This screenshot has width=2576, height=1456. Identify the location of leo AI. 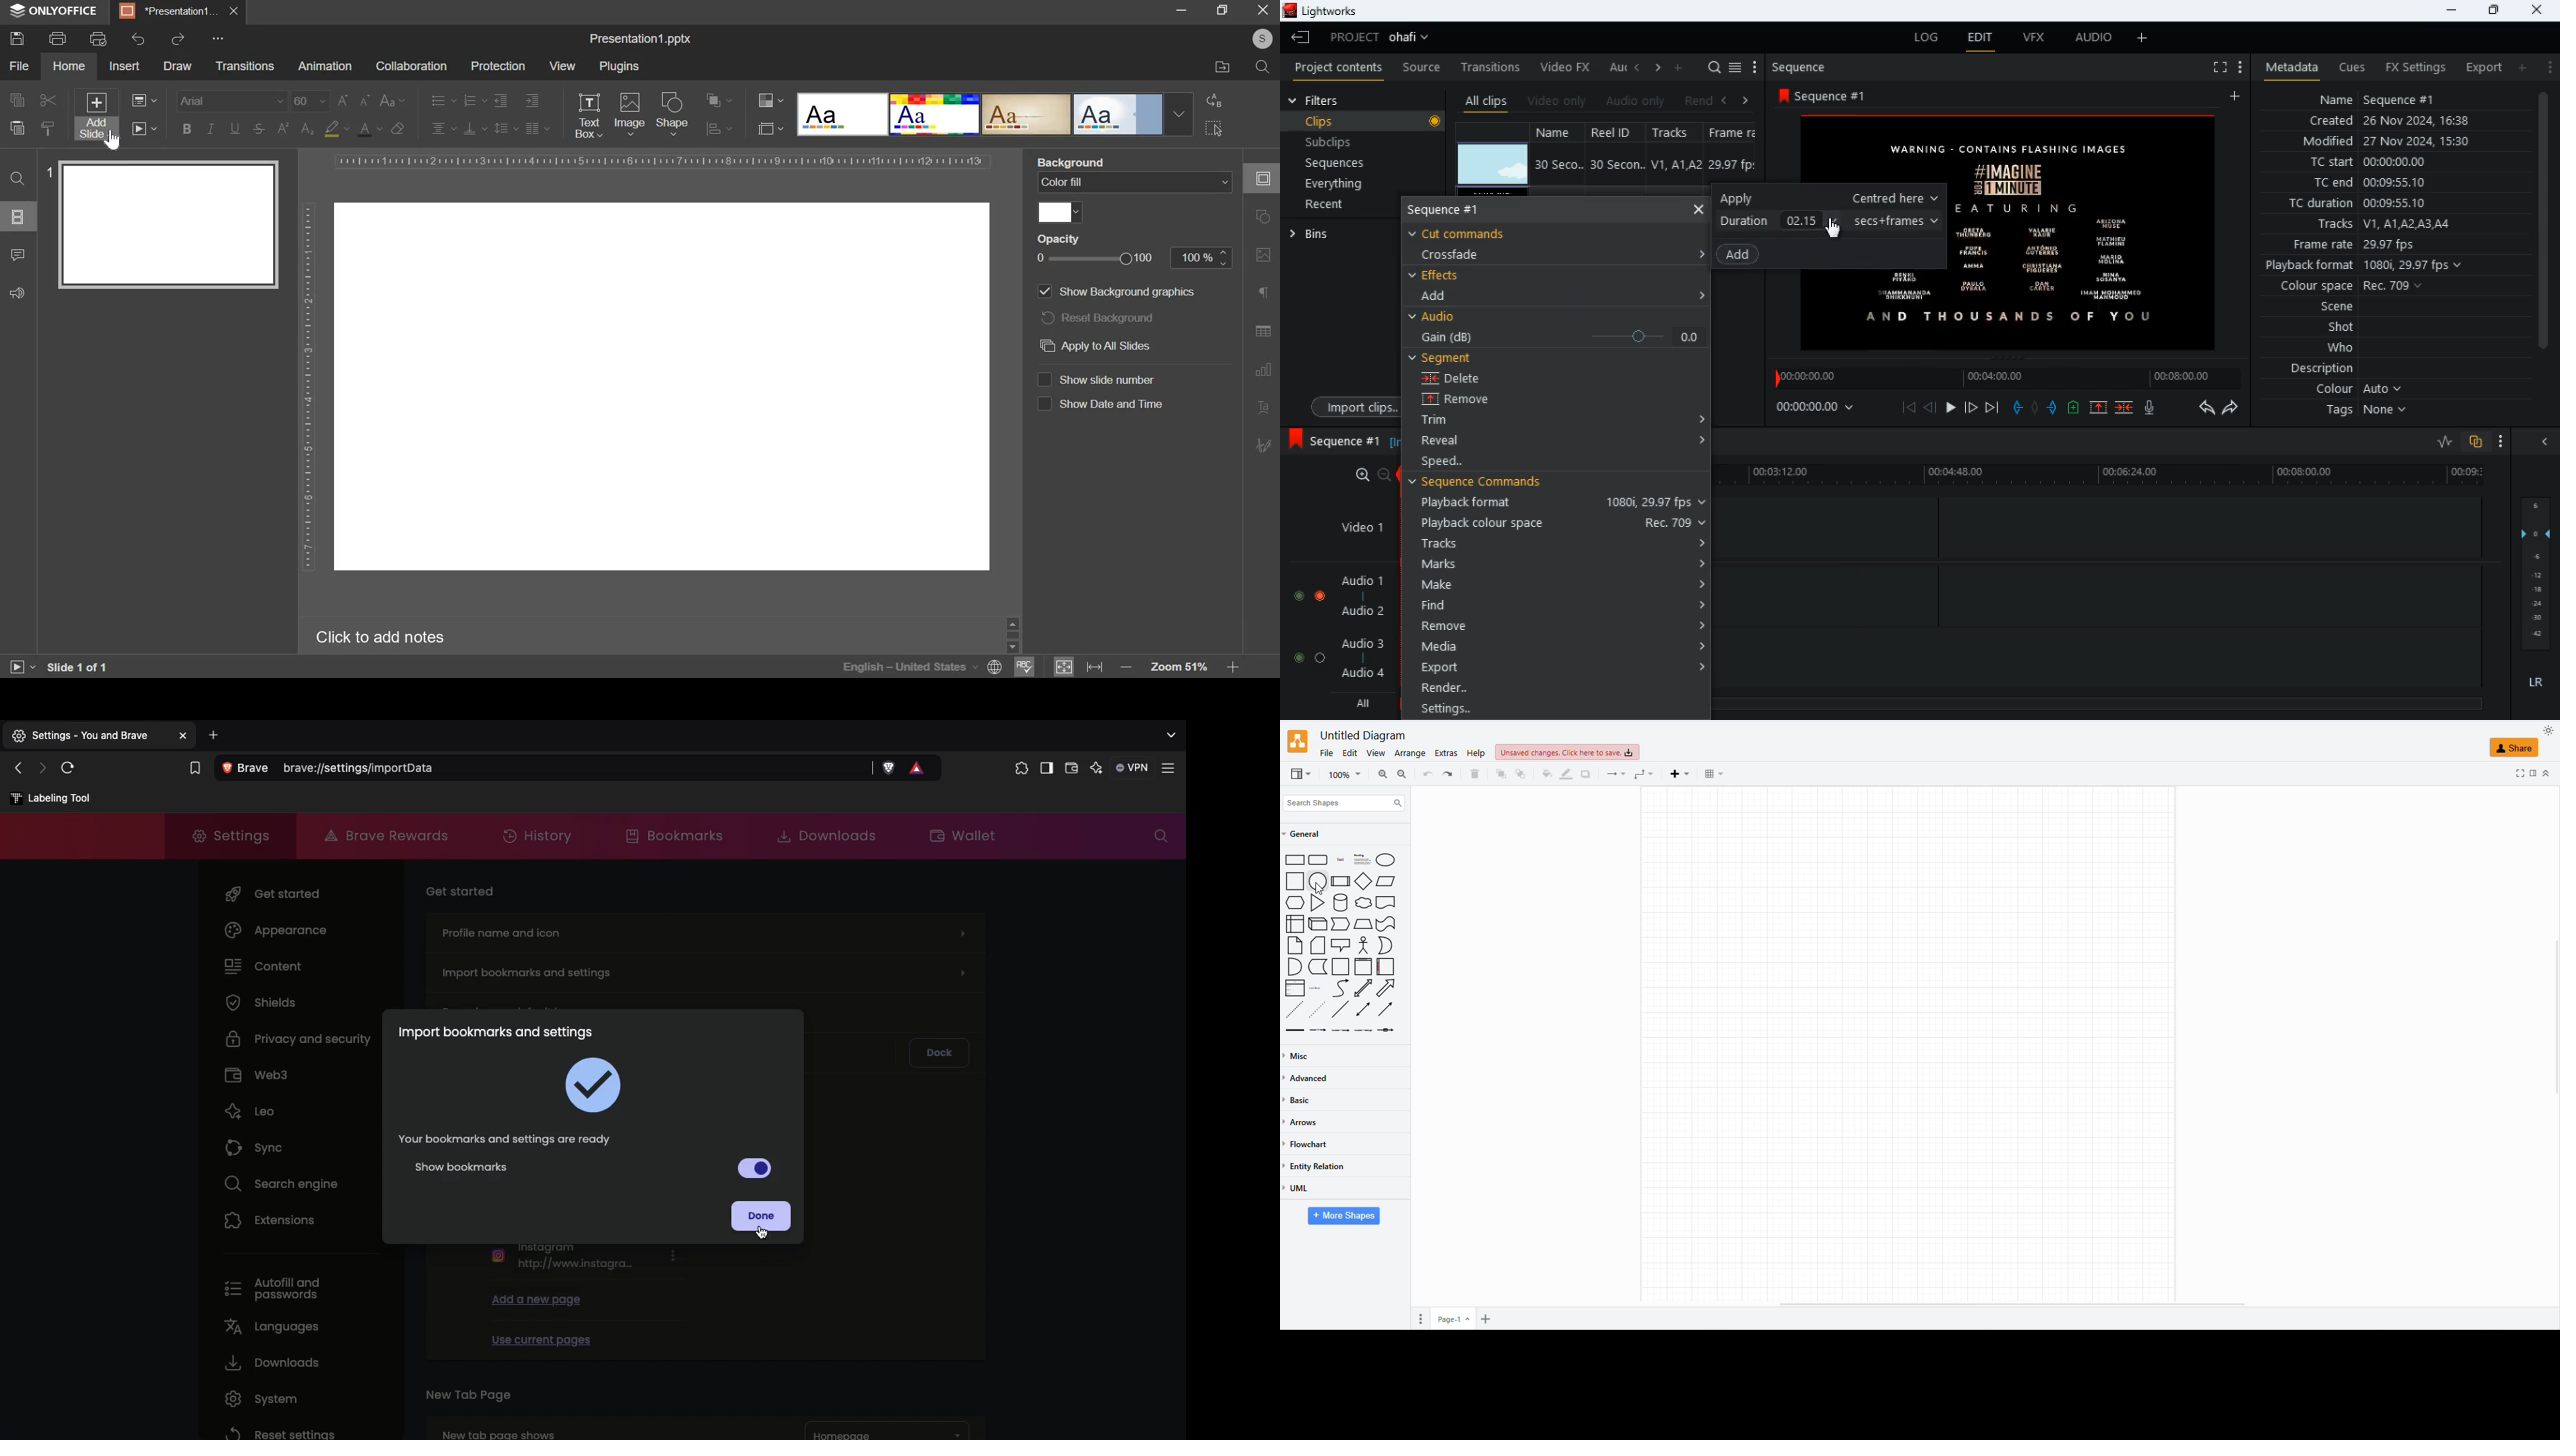
(1096, 769).